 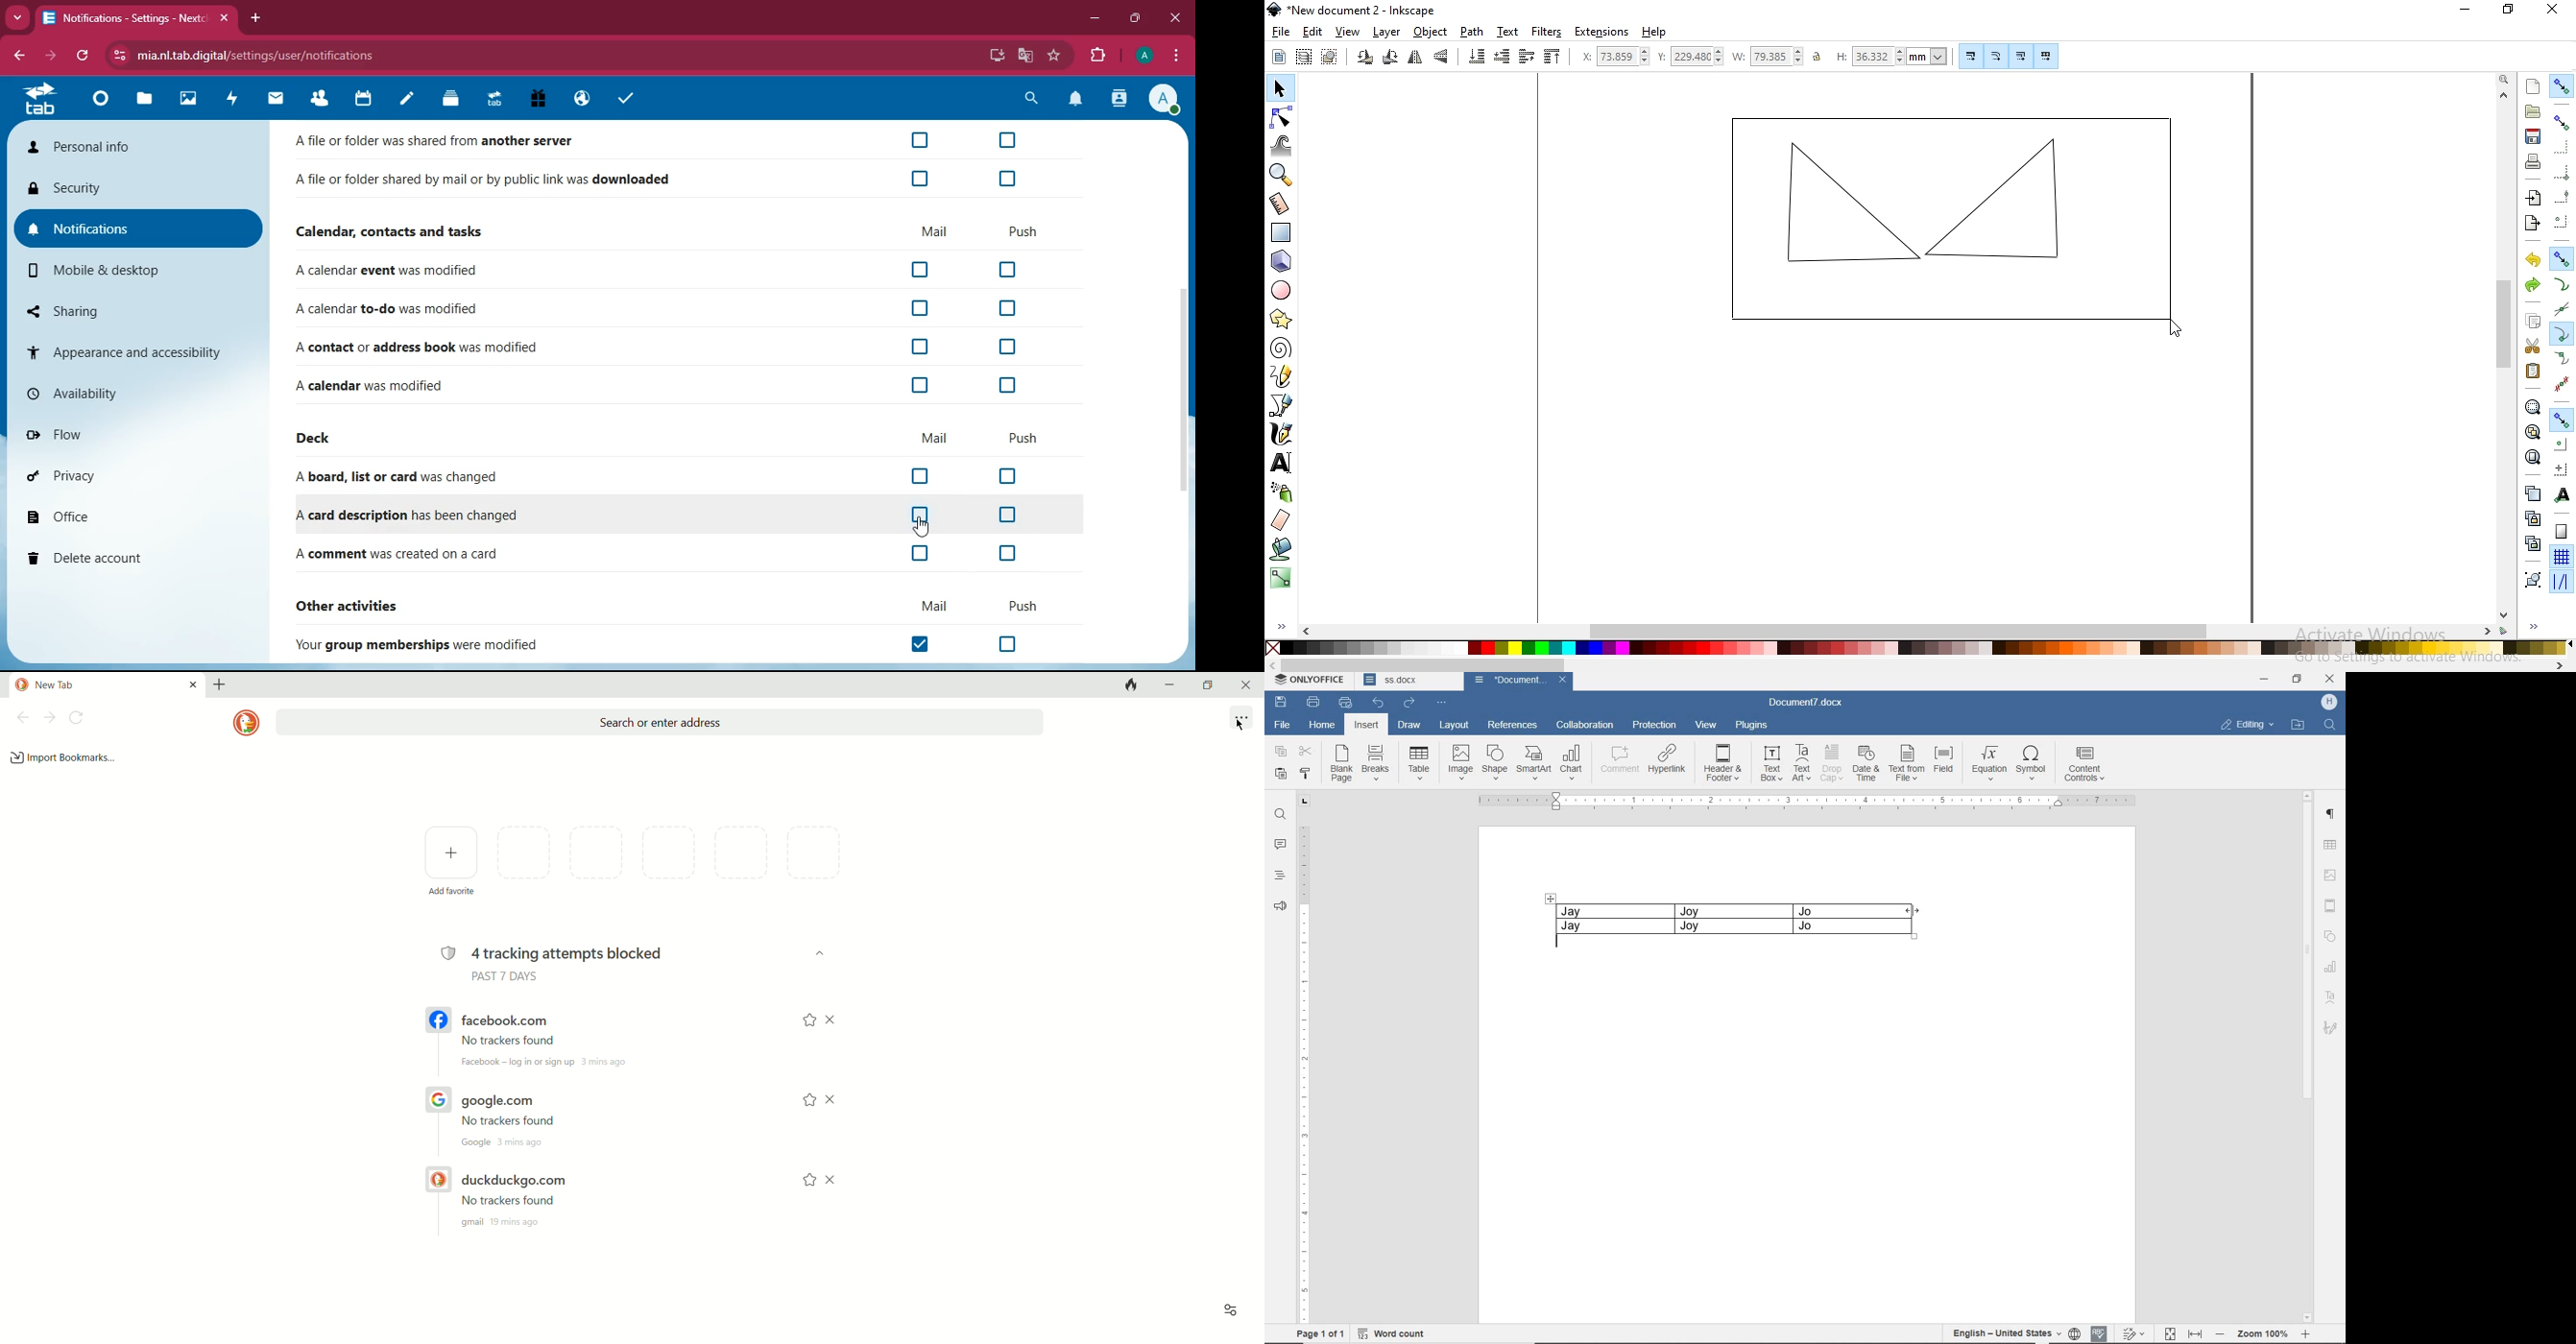 I want to click on TRACK CHANGES, so click(x=2136, y=1333).